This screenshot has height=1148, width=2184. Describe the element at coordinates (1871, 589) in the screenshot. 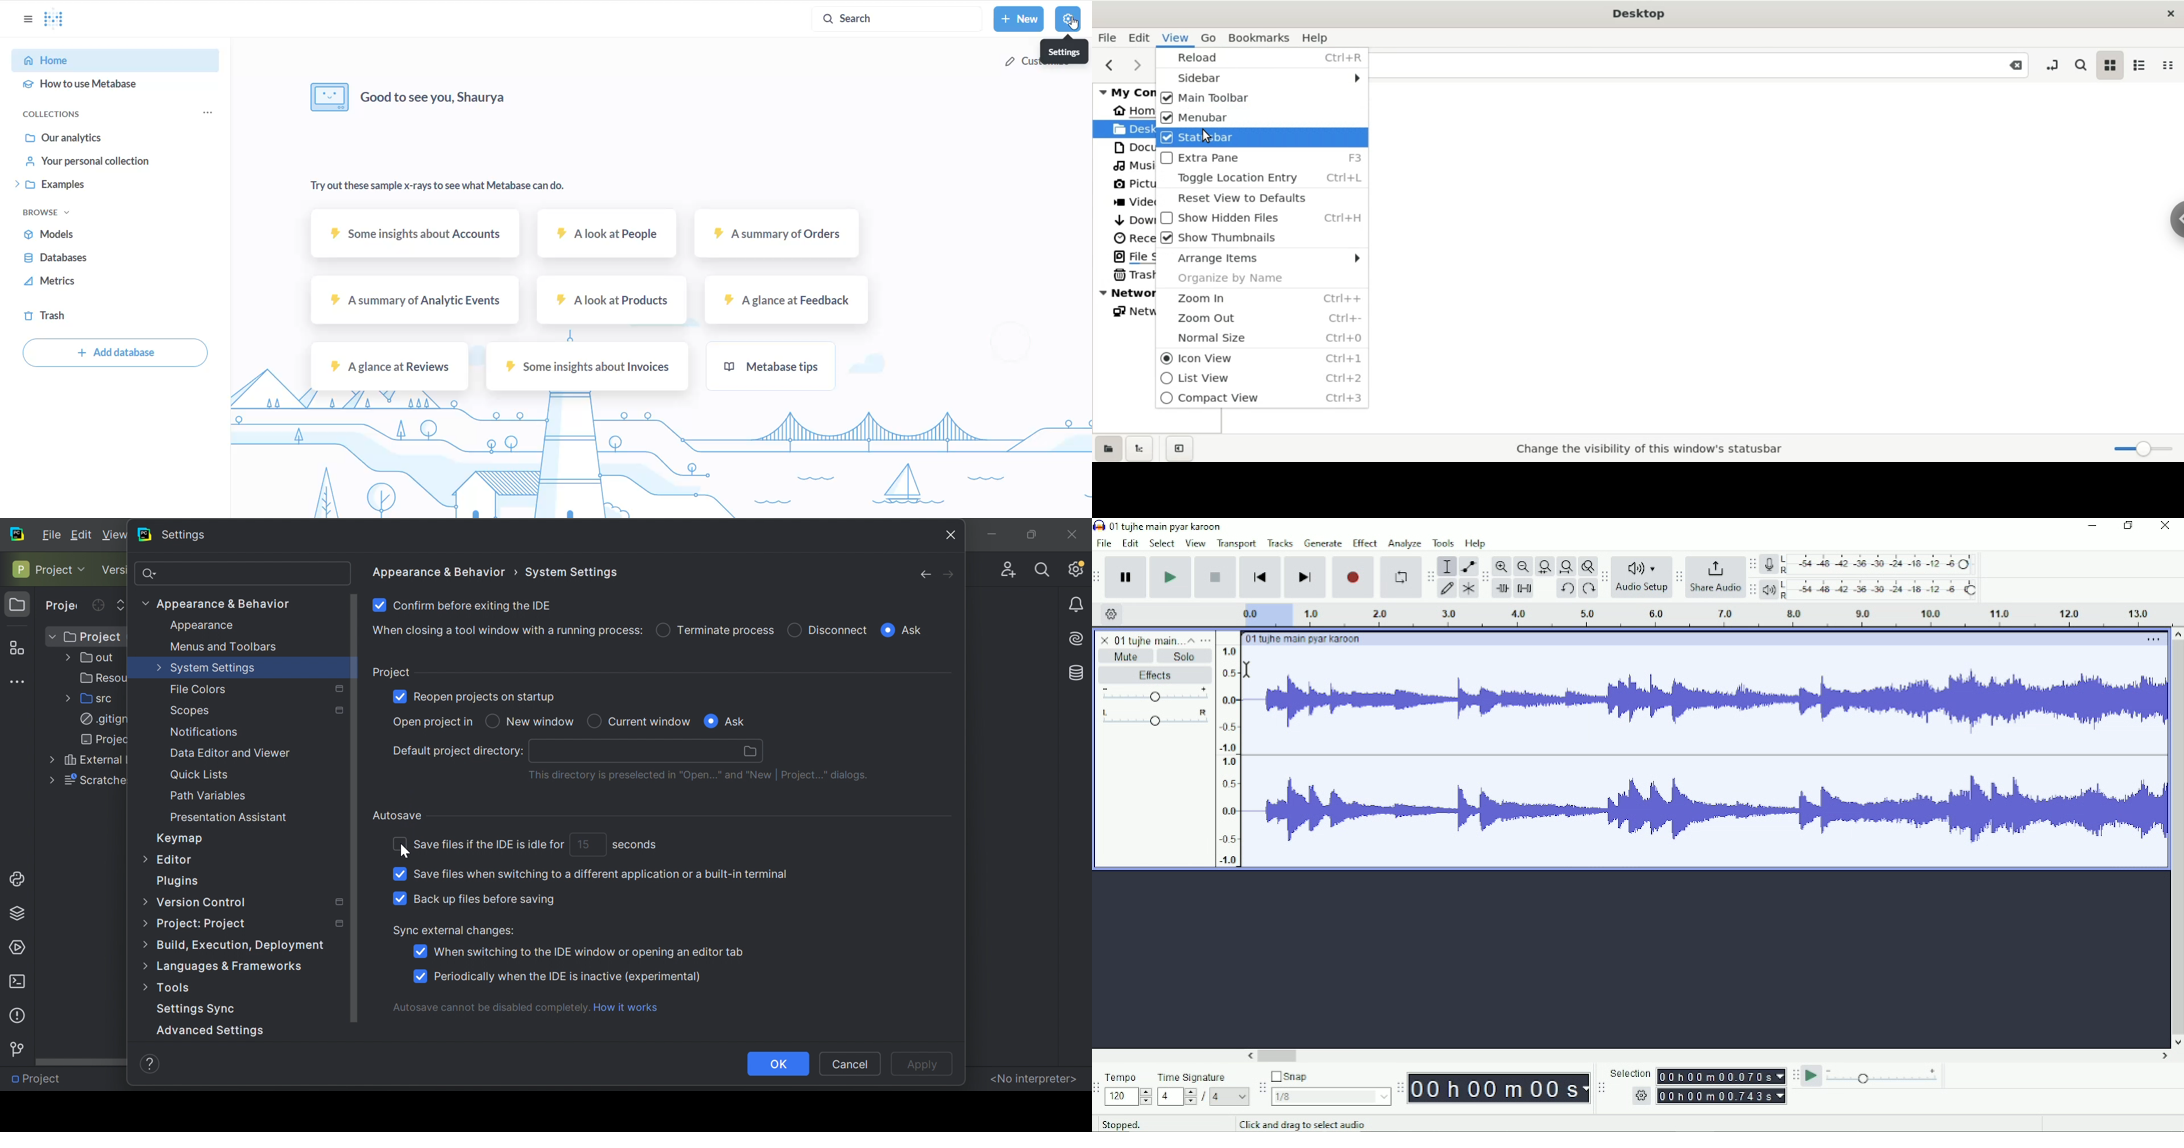

I see `Playback Meter` at that location.